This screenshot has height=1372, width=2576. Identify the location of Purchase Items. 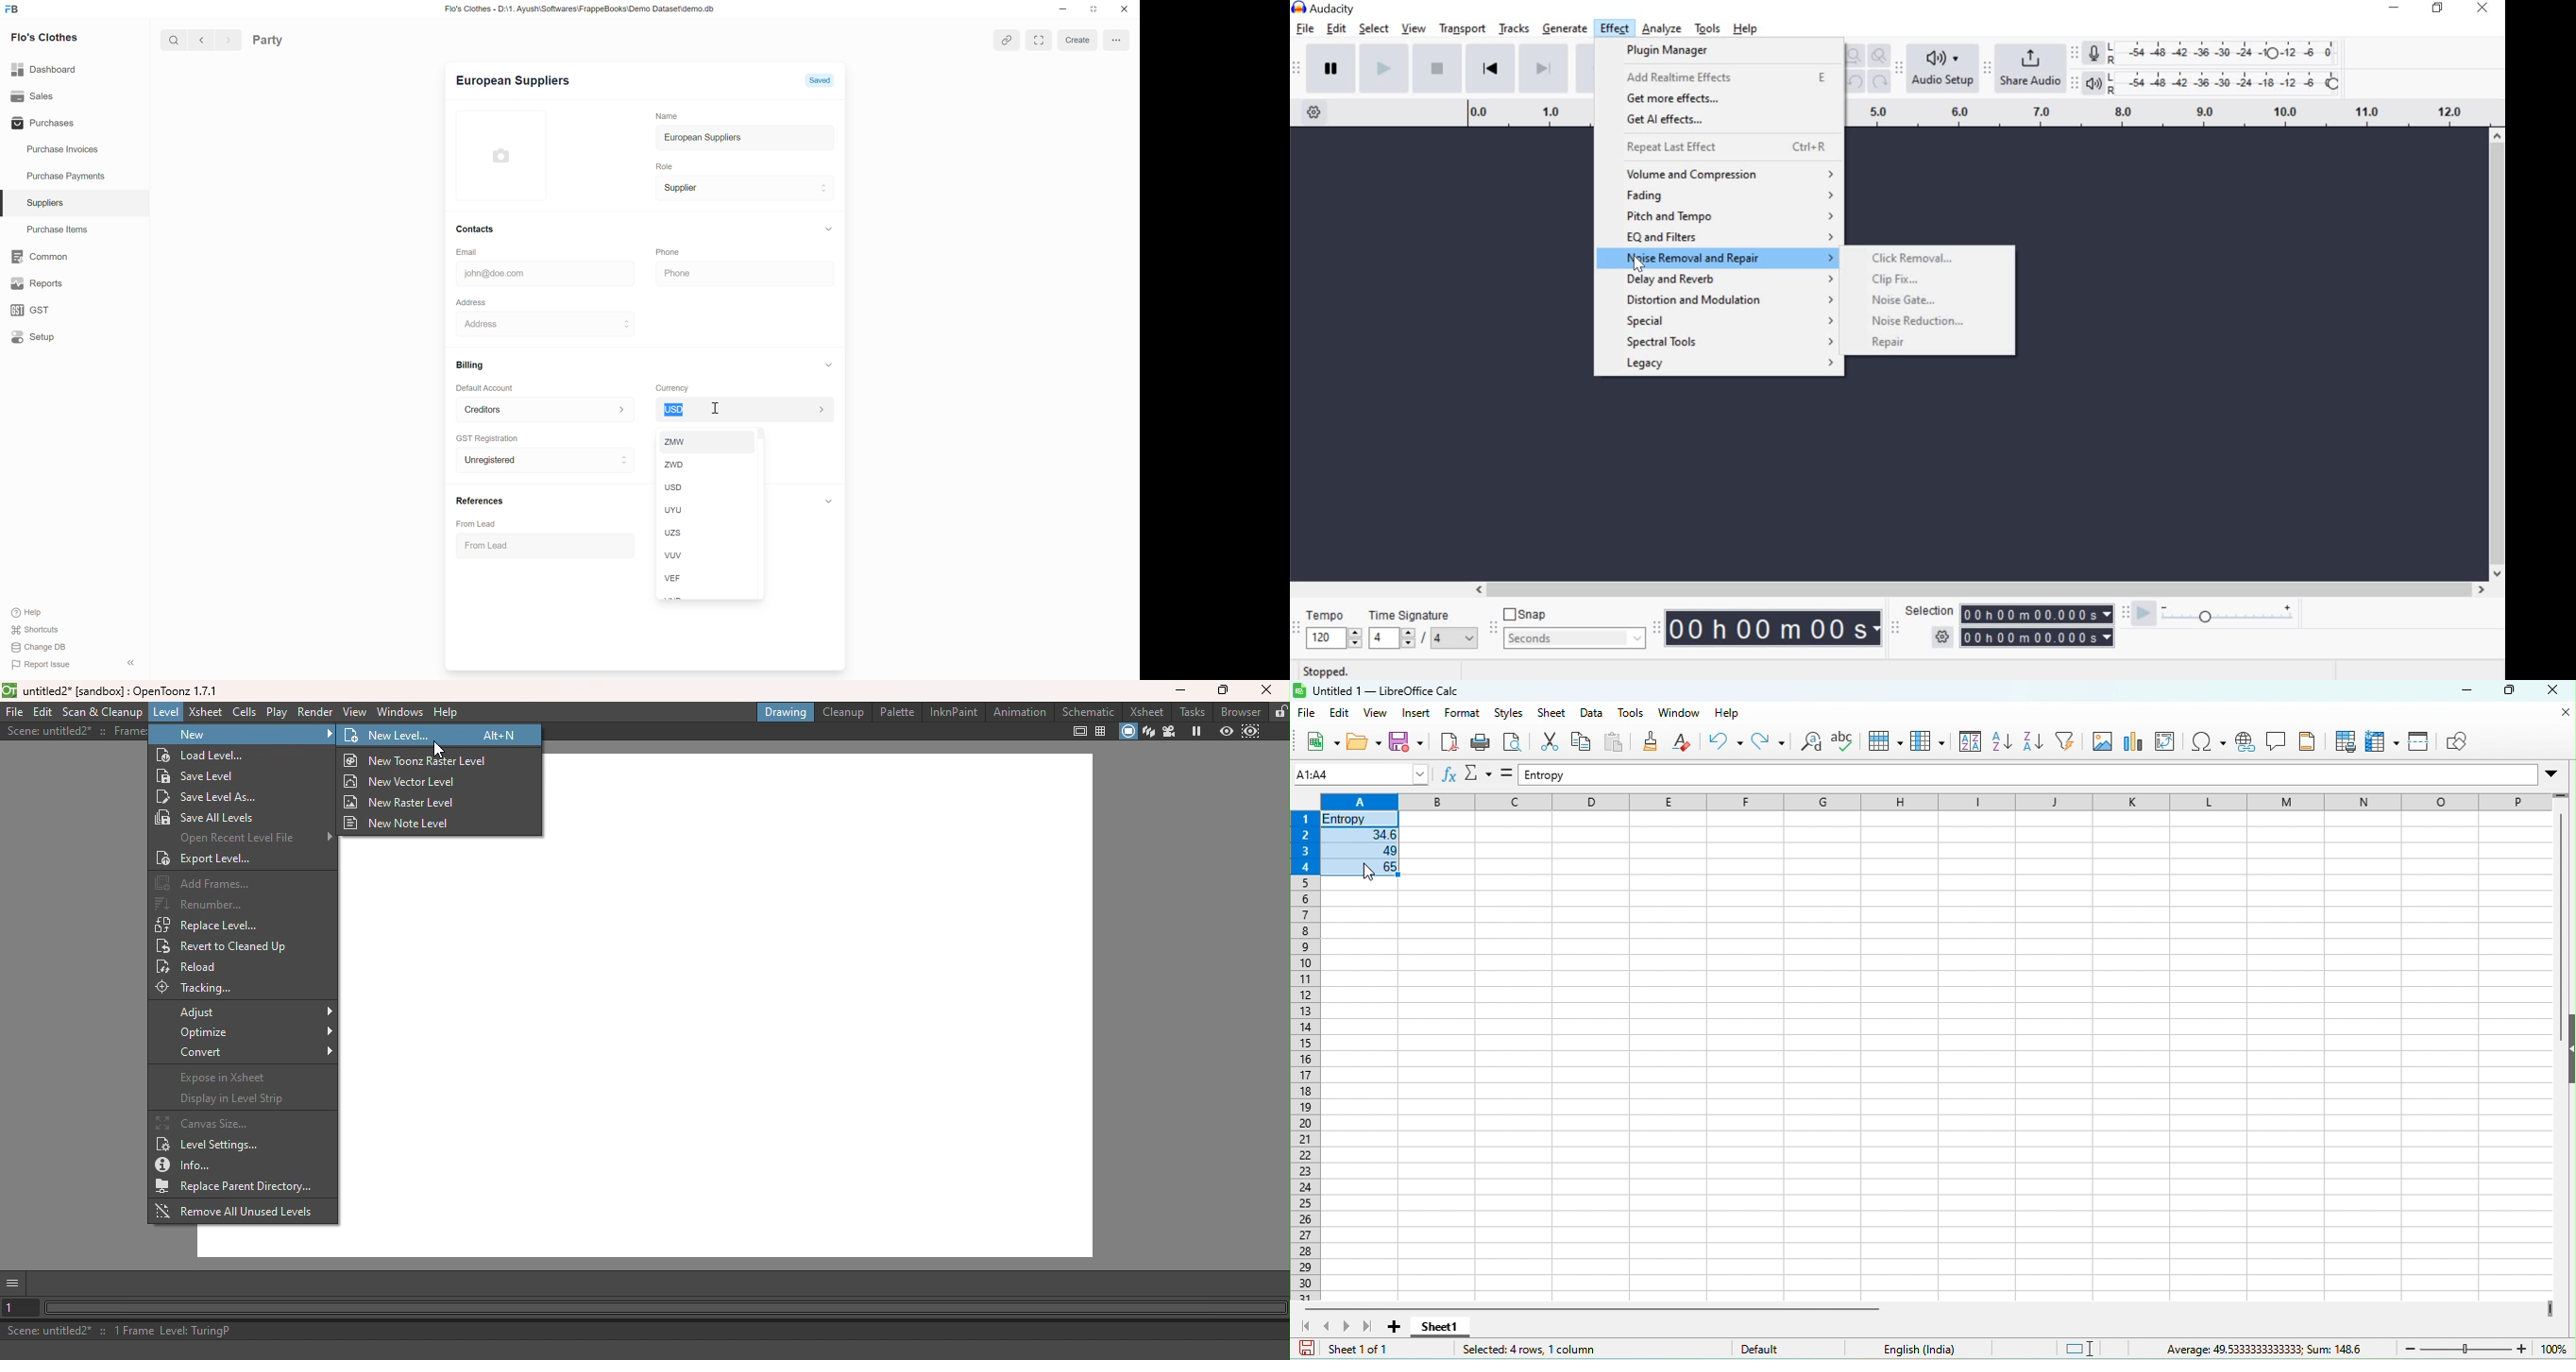
(54, 229).